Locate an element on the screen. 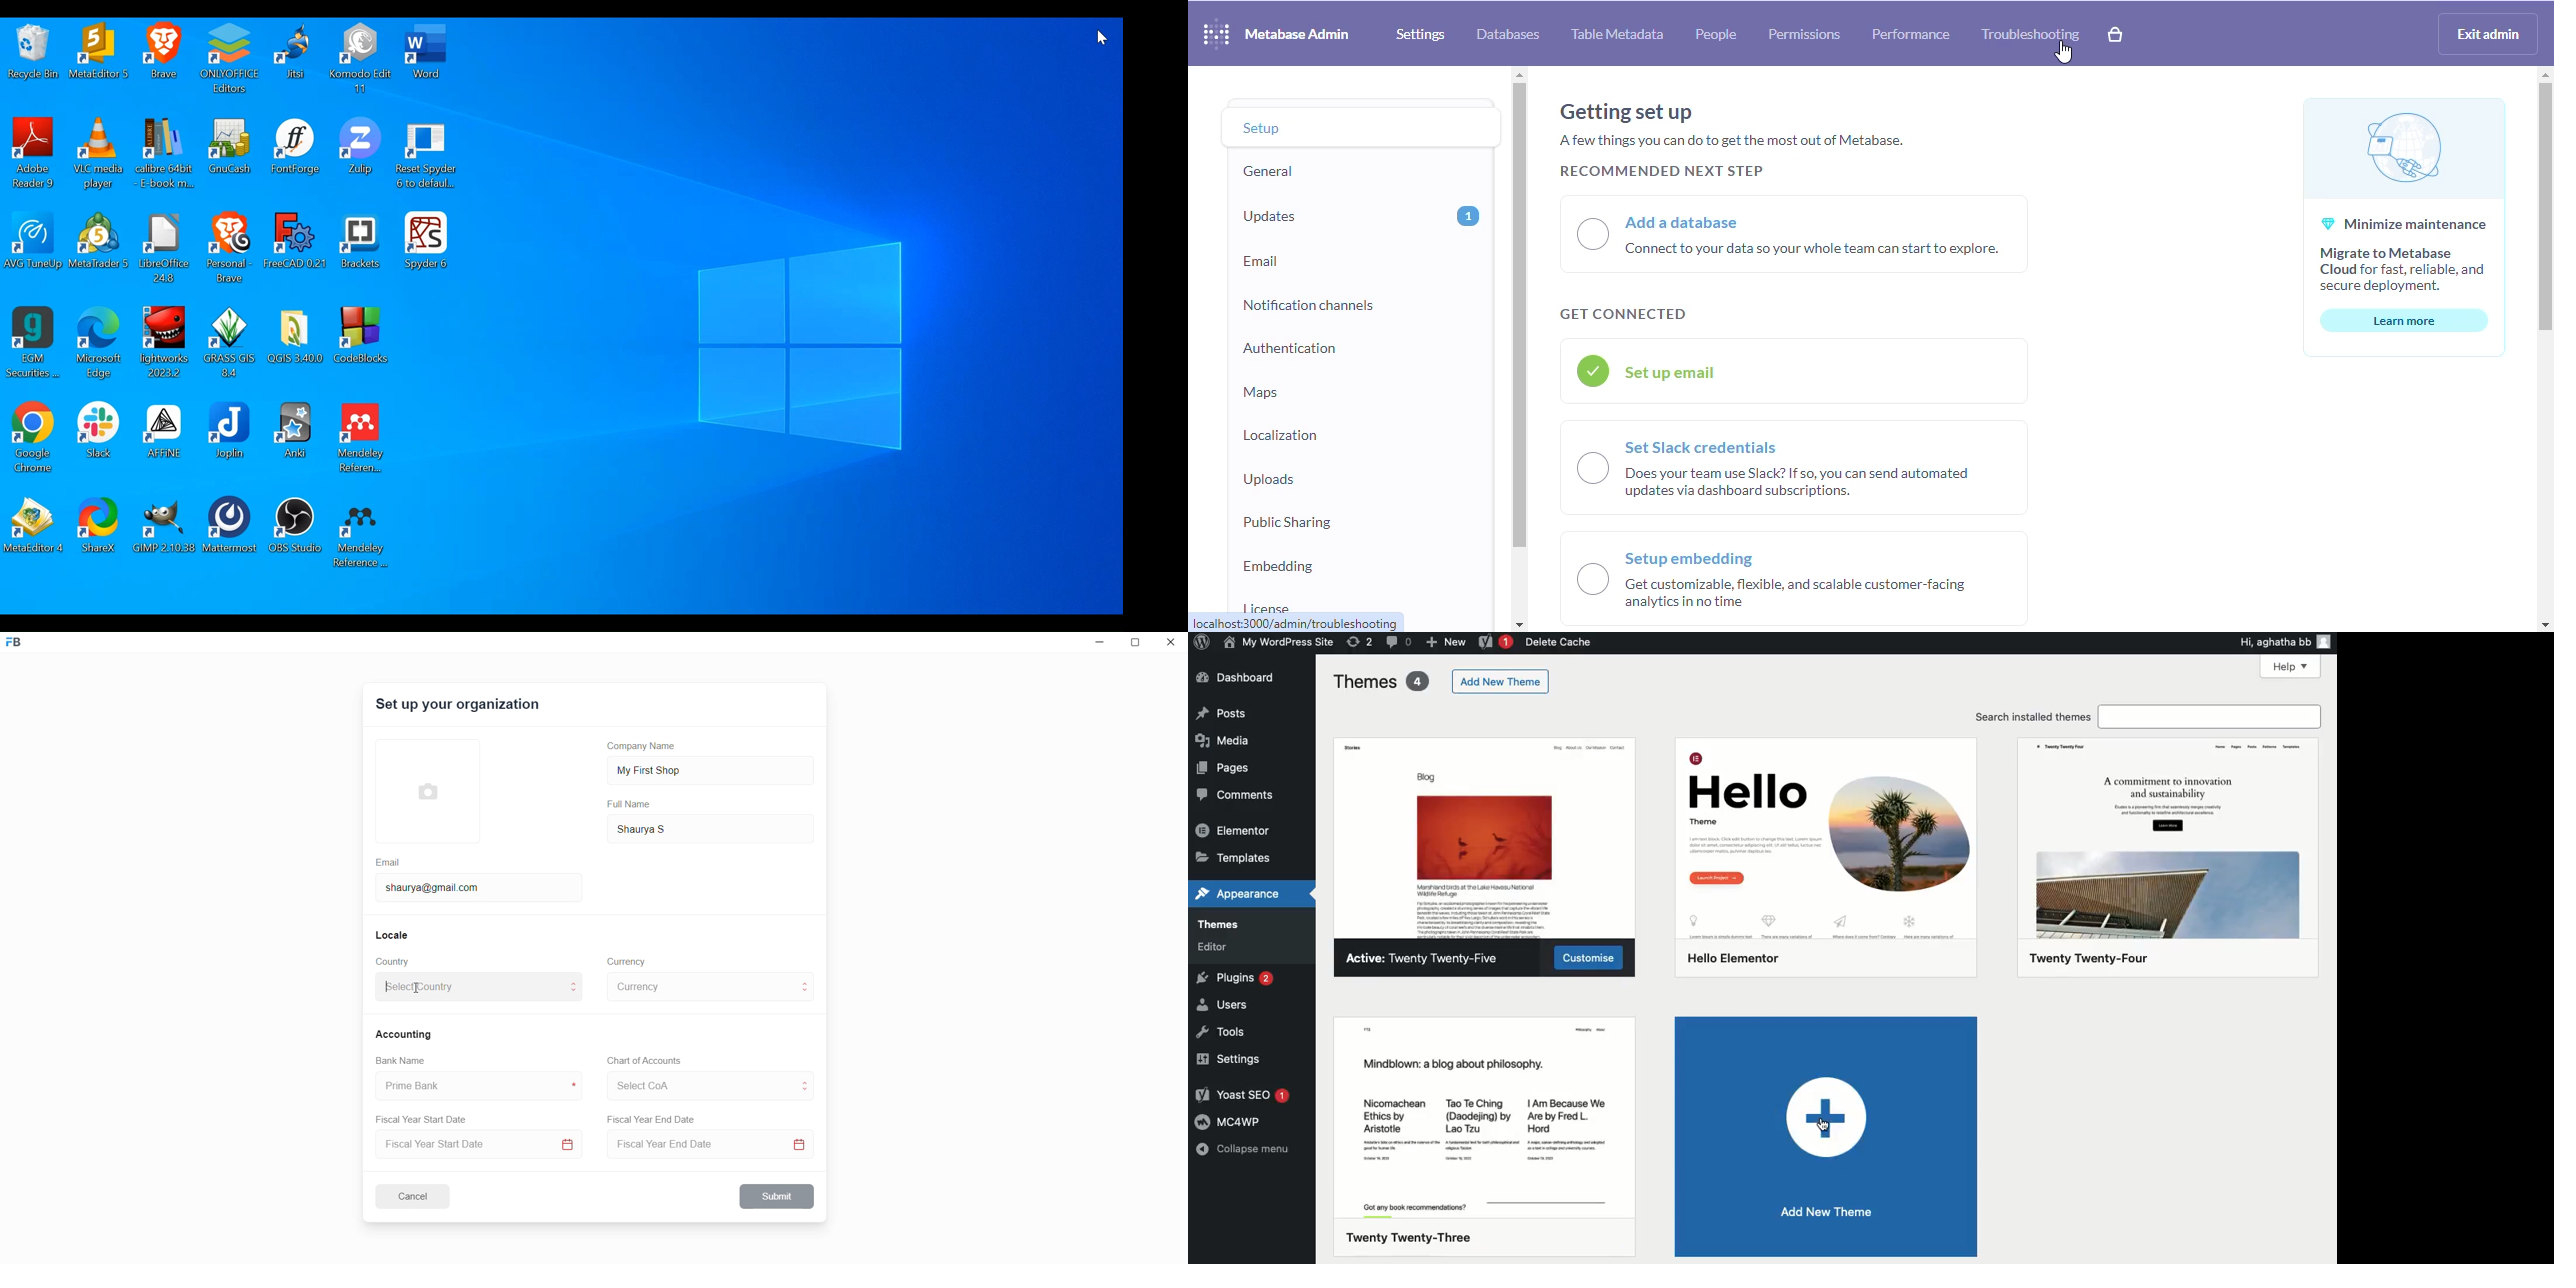 This screenshot has width=2576, height=1288. Select Fiscal Year End Date is located at coordinates (714, 1147).